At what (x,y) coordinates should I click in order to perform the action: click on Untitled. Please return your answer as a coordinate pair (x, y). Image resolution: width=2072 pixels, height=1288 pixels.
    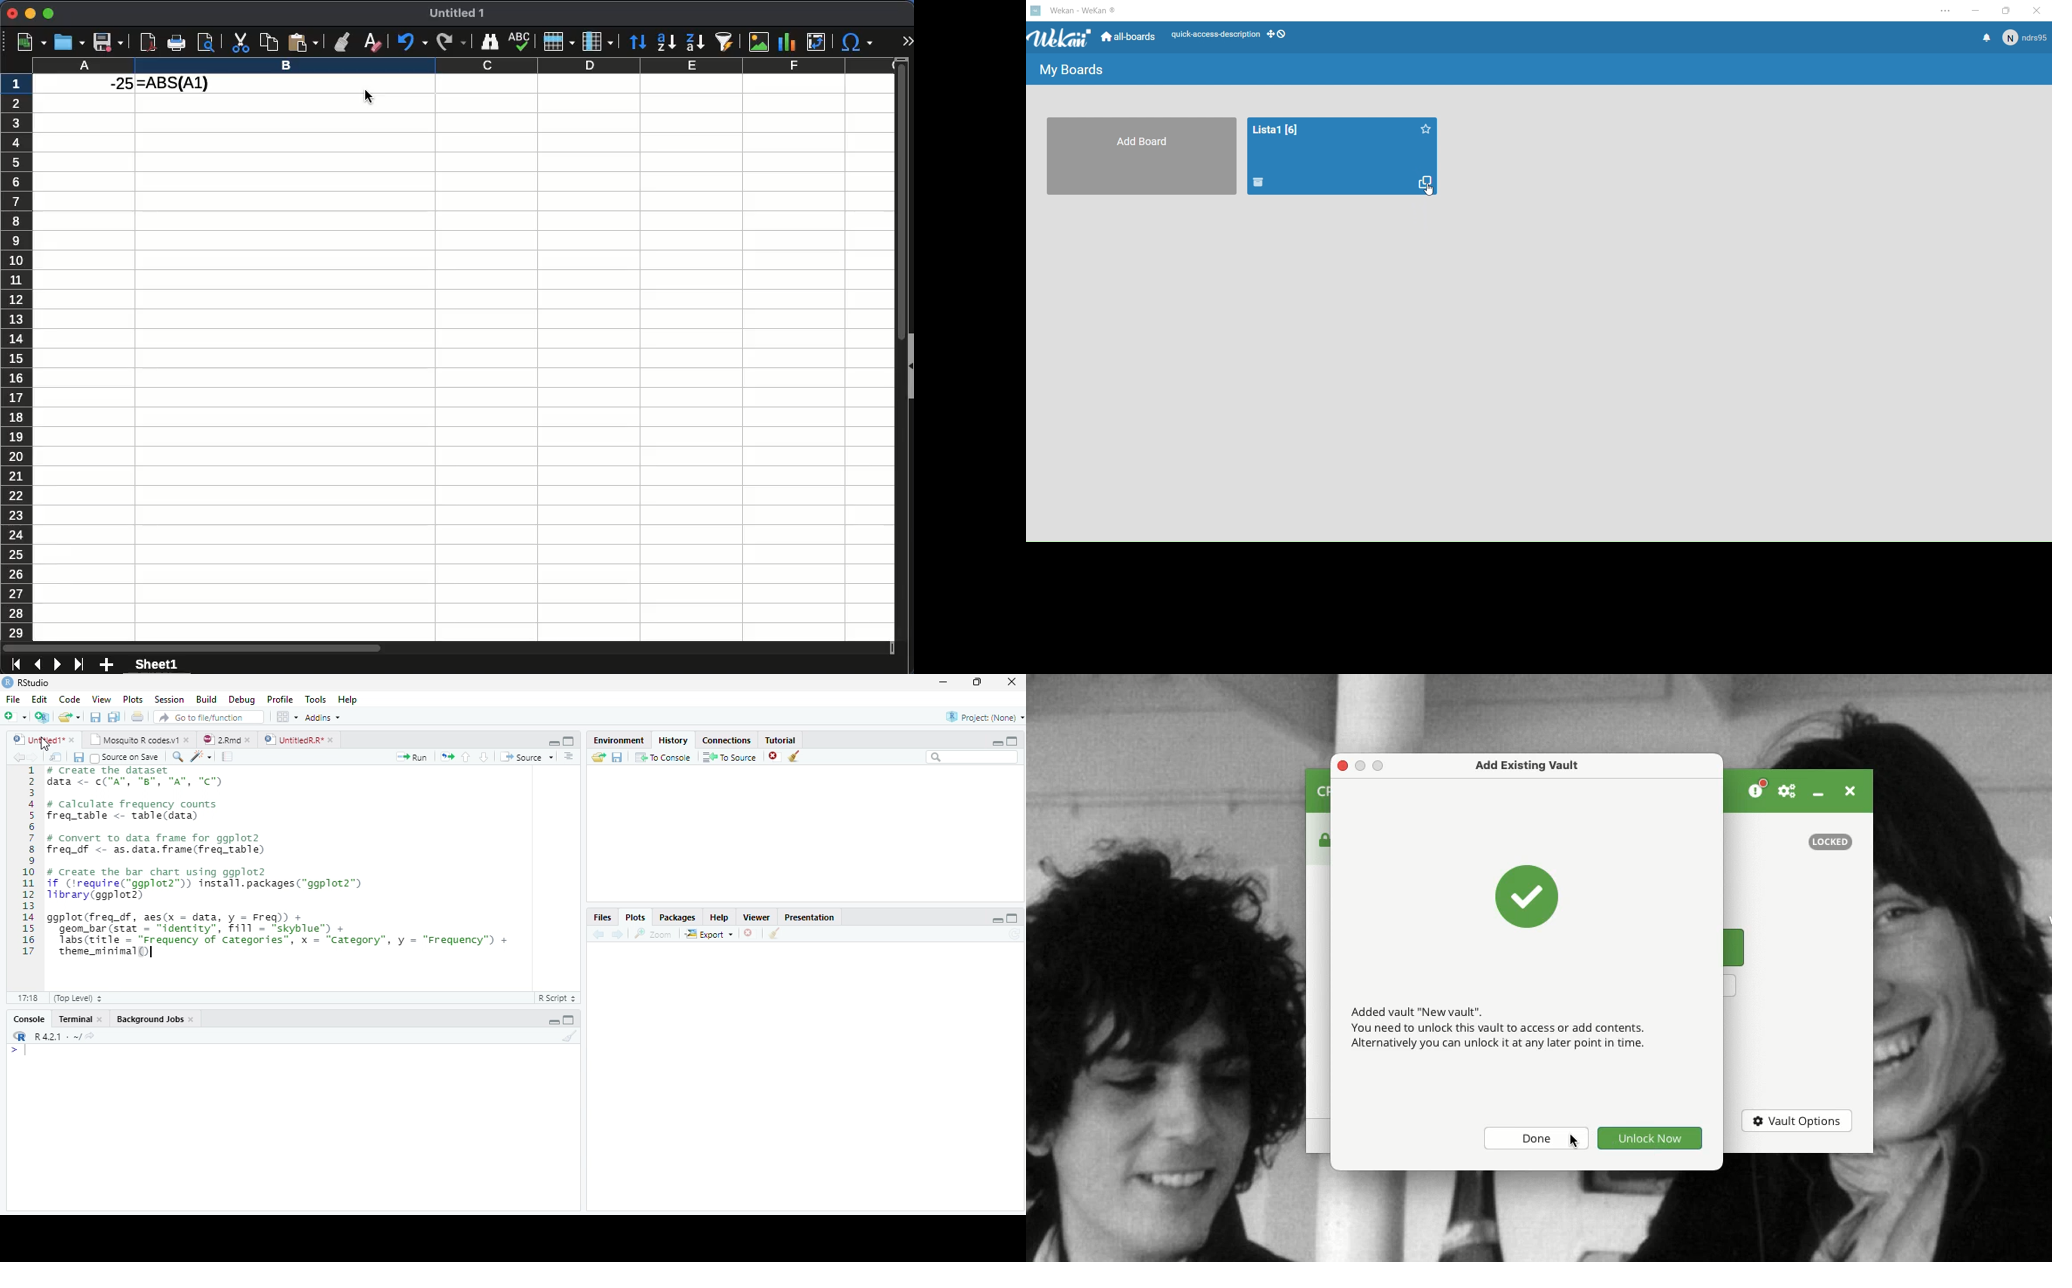
    Looking at the image, I should click on (45, 740).